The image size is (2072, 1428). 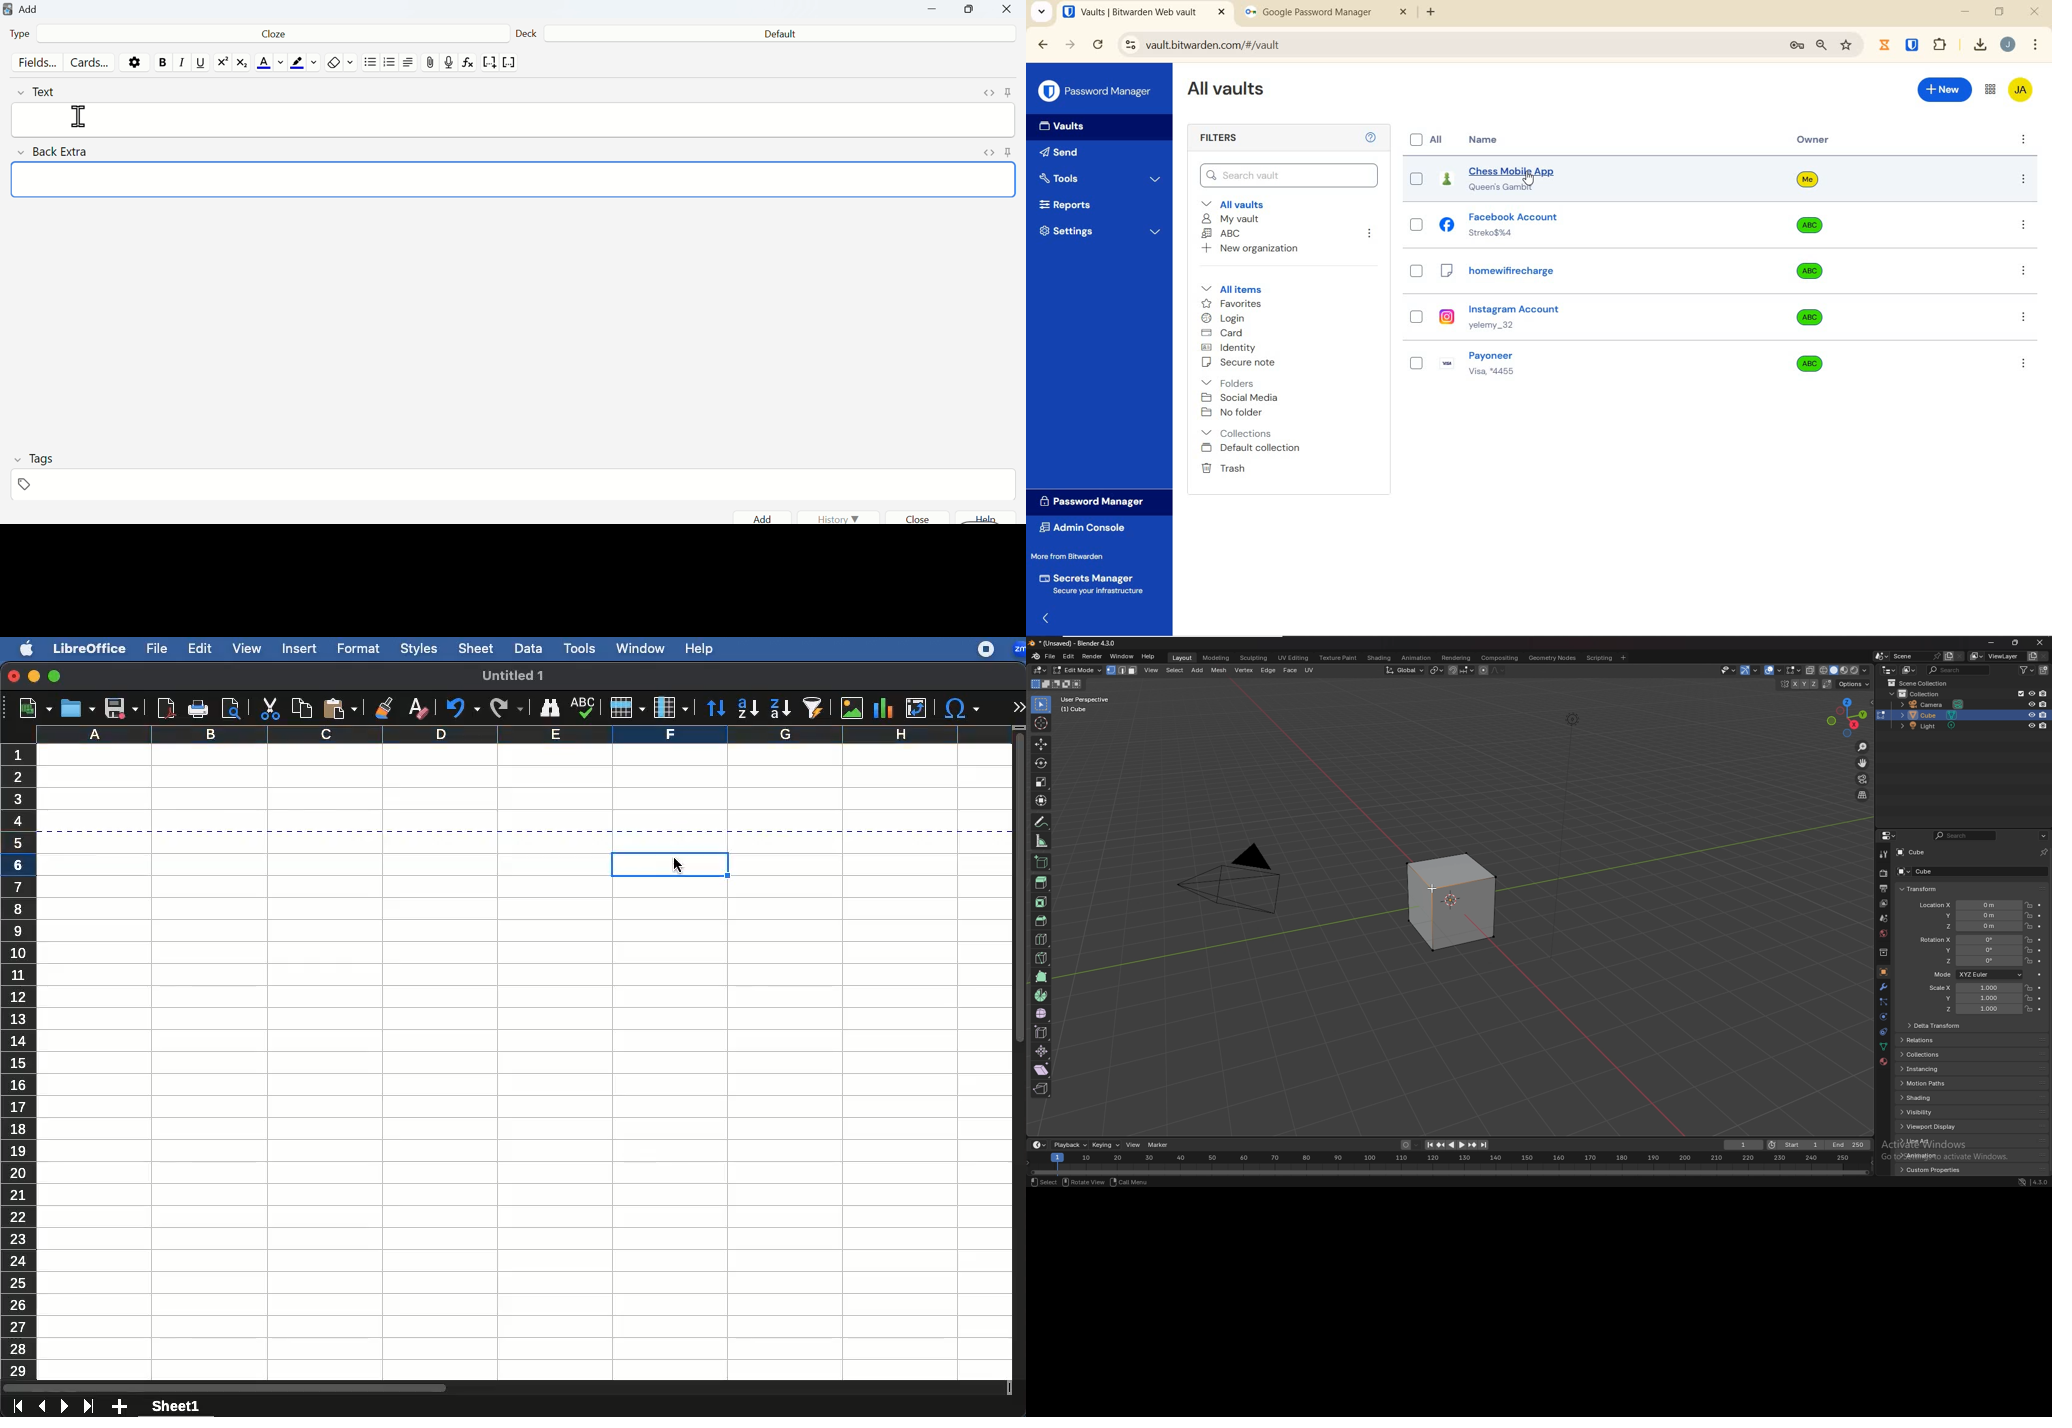 I want to click on Pin, so click(x=1007, y=92).